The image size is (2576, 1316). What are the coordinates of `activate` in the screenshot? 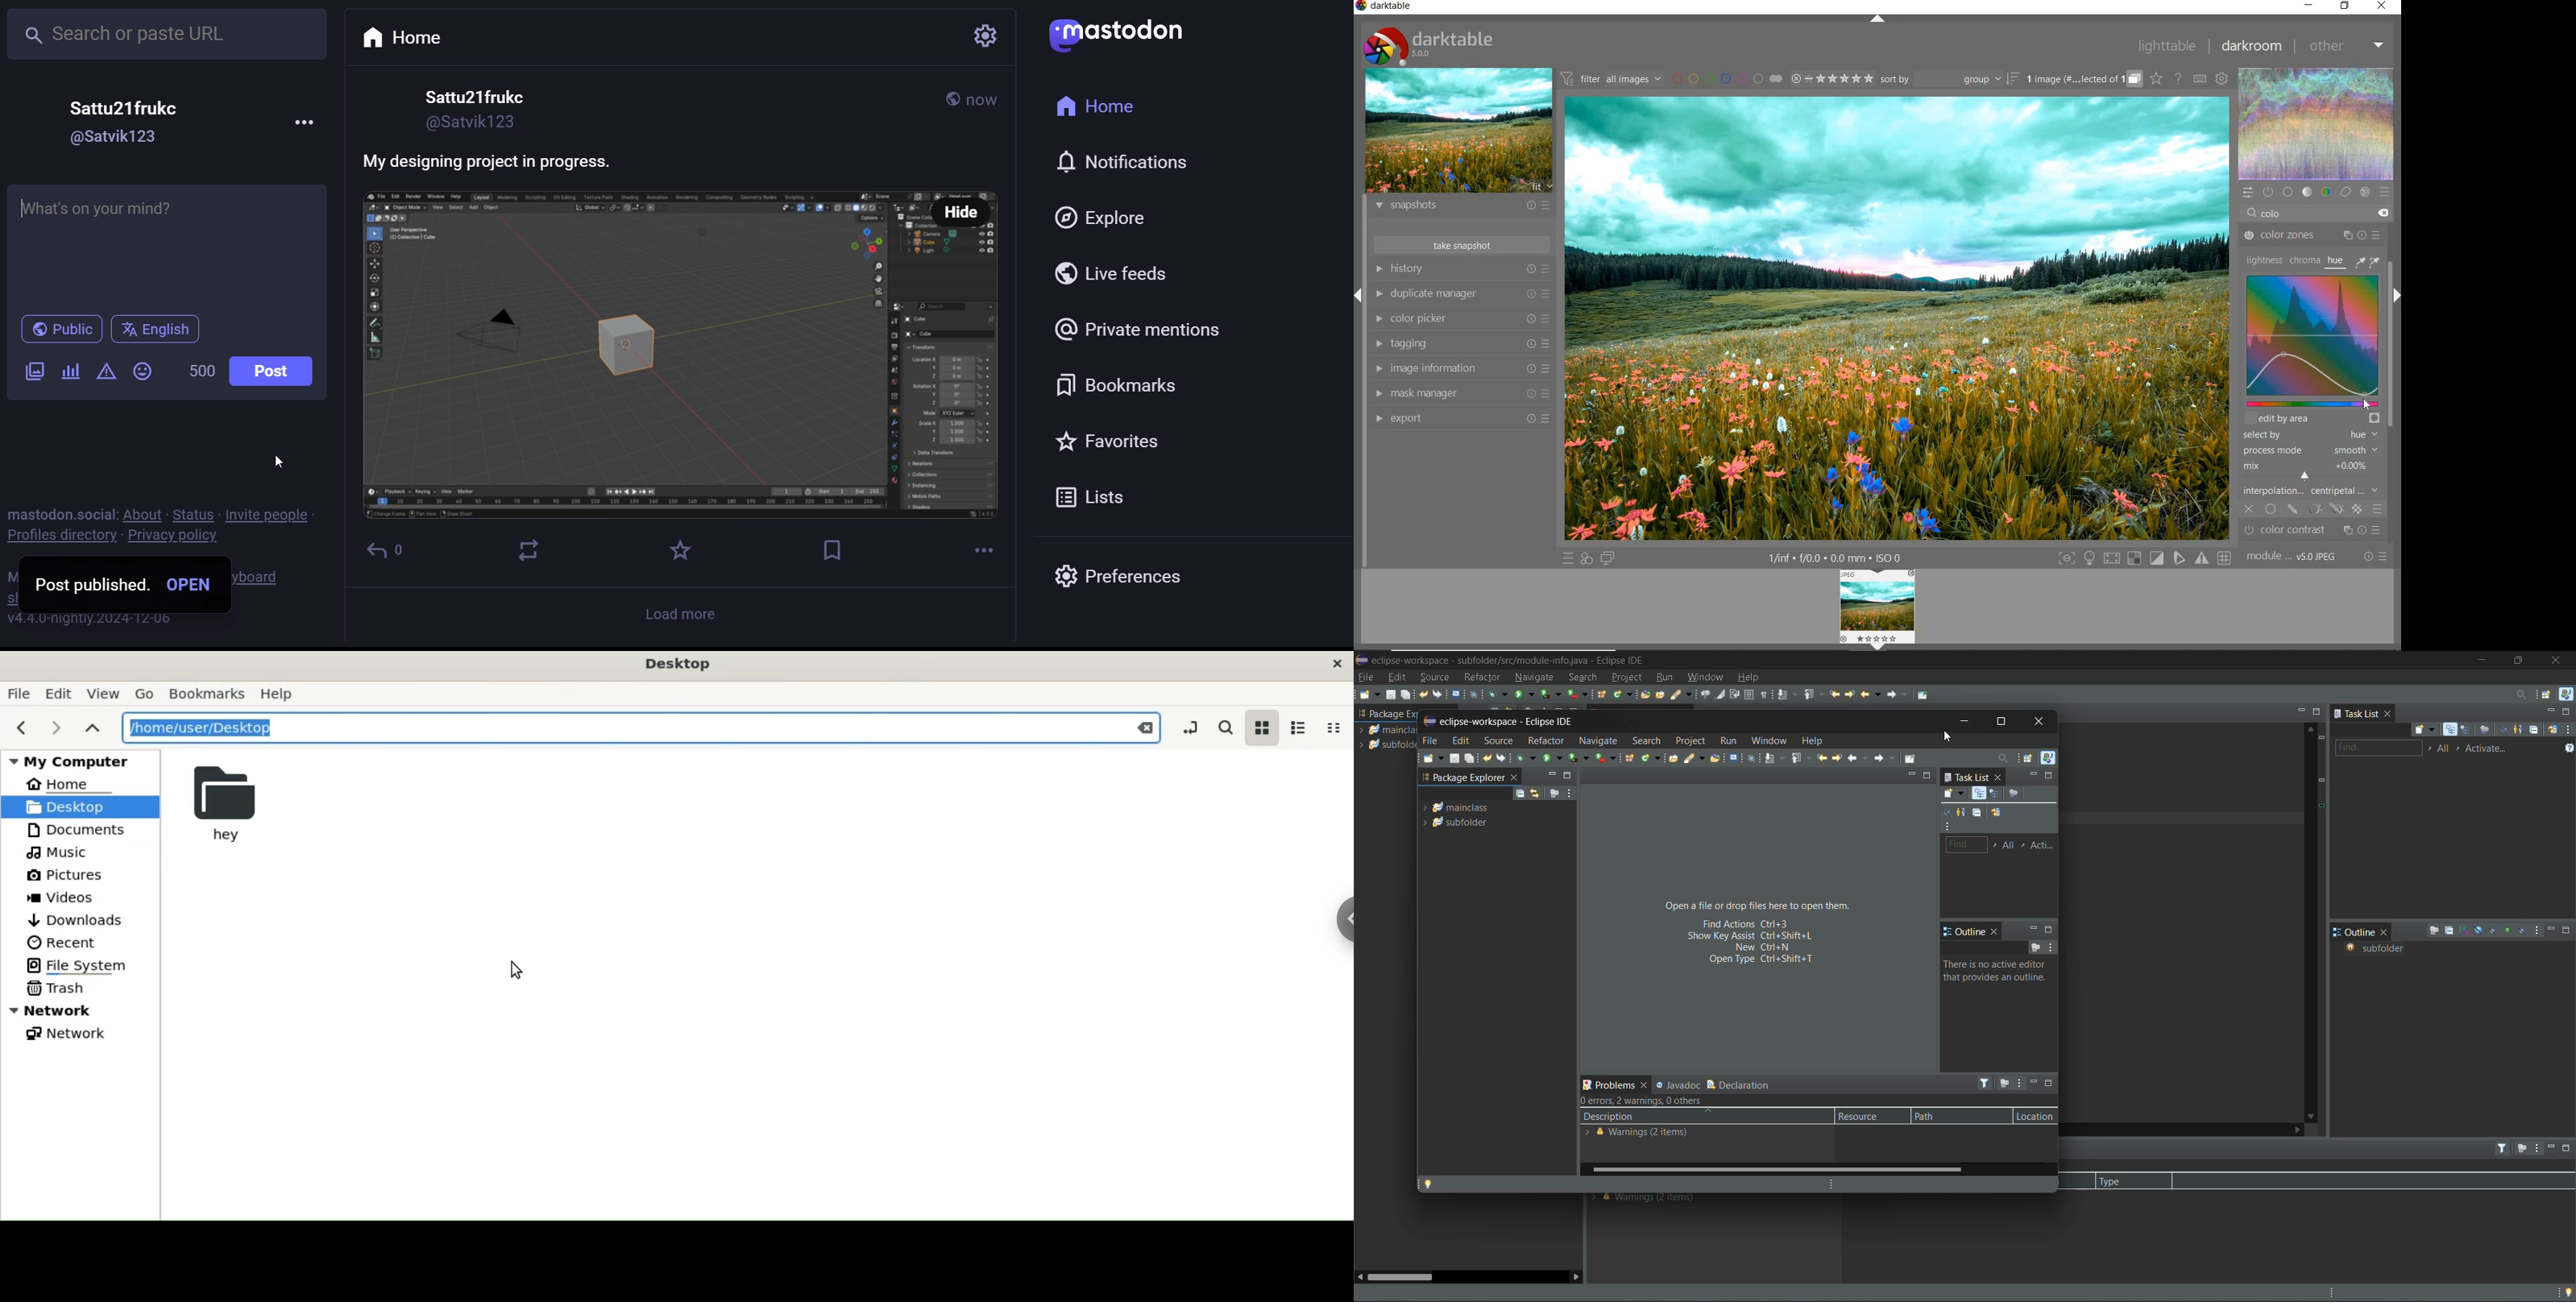 It's located at (2495, 748).